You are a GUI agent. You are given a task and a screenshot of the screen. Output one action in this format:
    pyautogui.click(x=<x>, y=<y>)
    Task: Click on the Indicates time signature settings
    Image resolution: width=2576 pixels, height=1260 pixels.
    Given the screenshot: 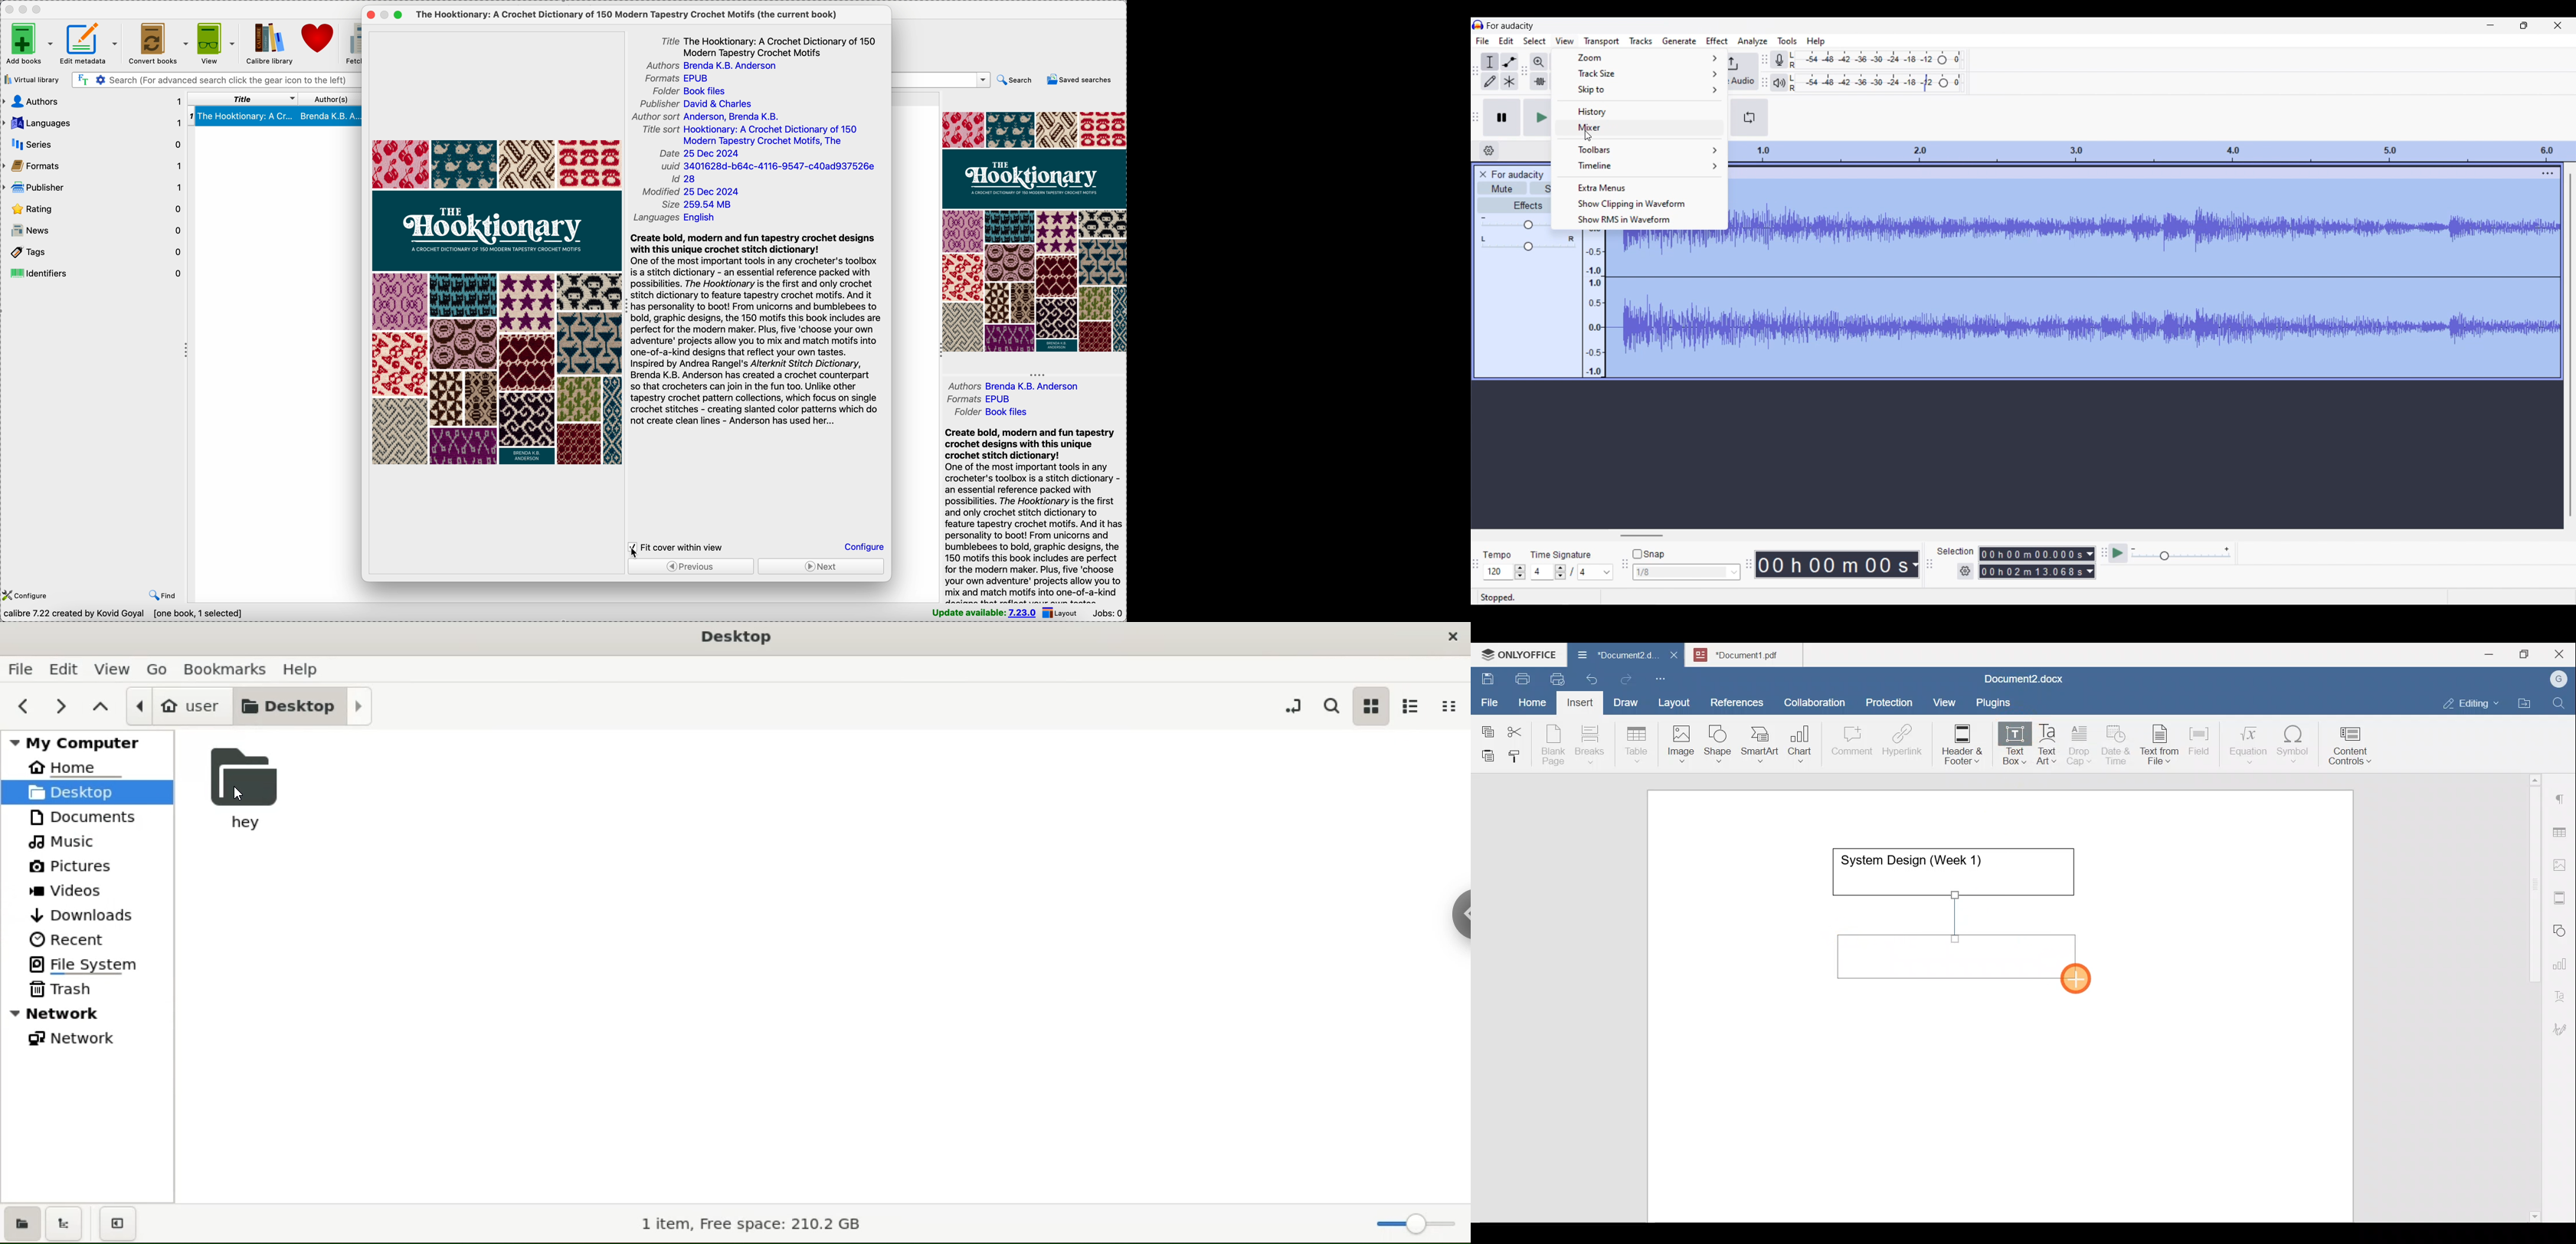 What is the action you would take?
    pyautogui.click(x=1561, y=555)
    